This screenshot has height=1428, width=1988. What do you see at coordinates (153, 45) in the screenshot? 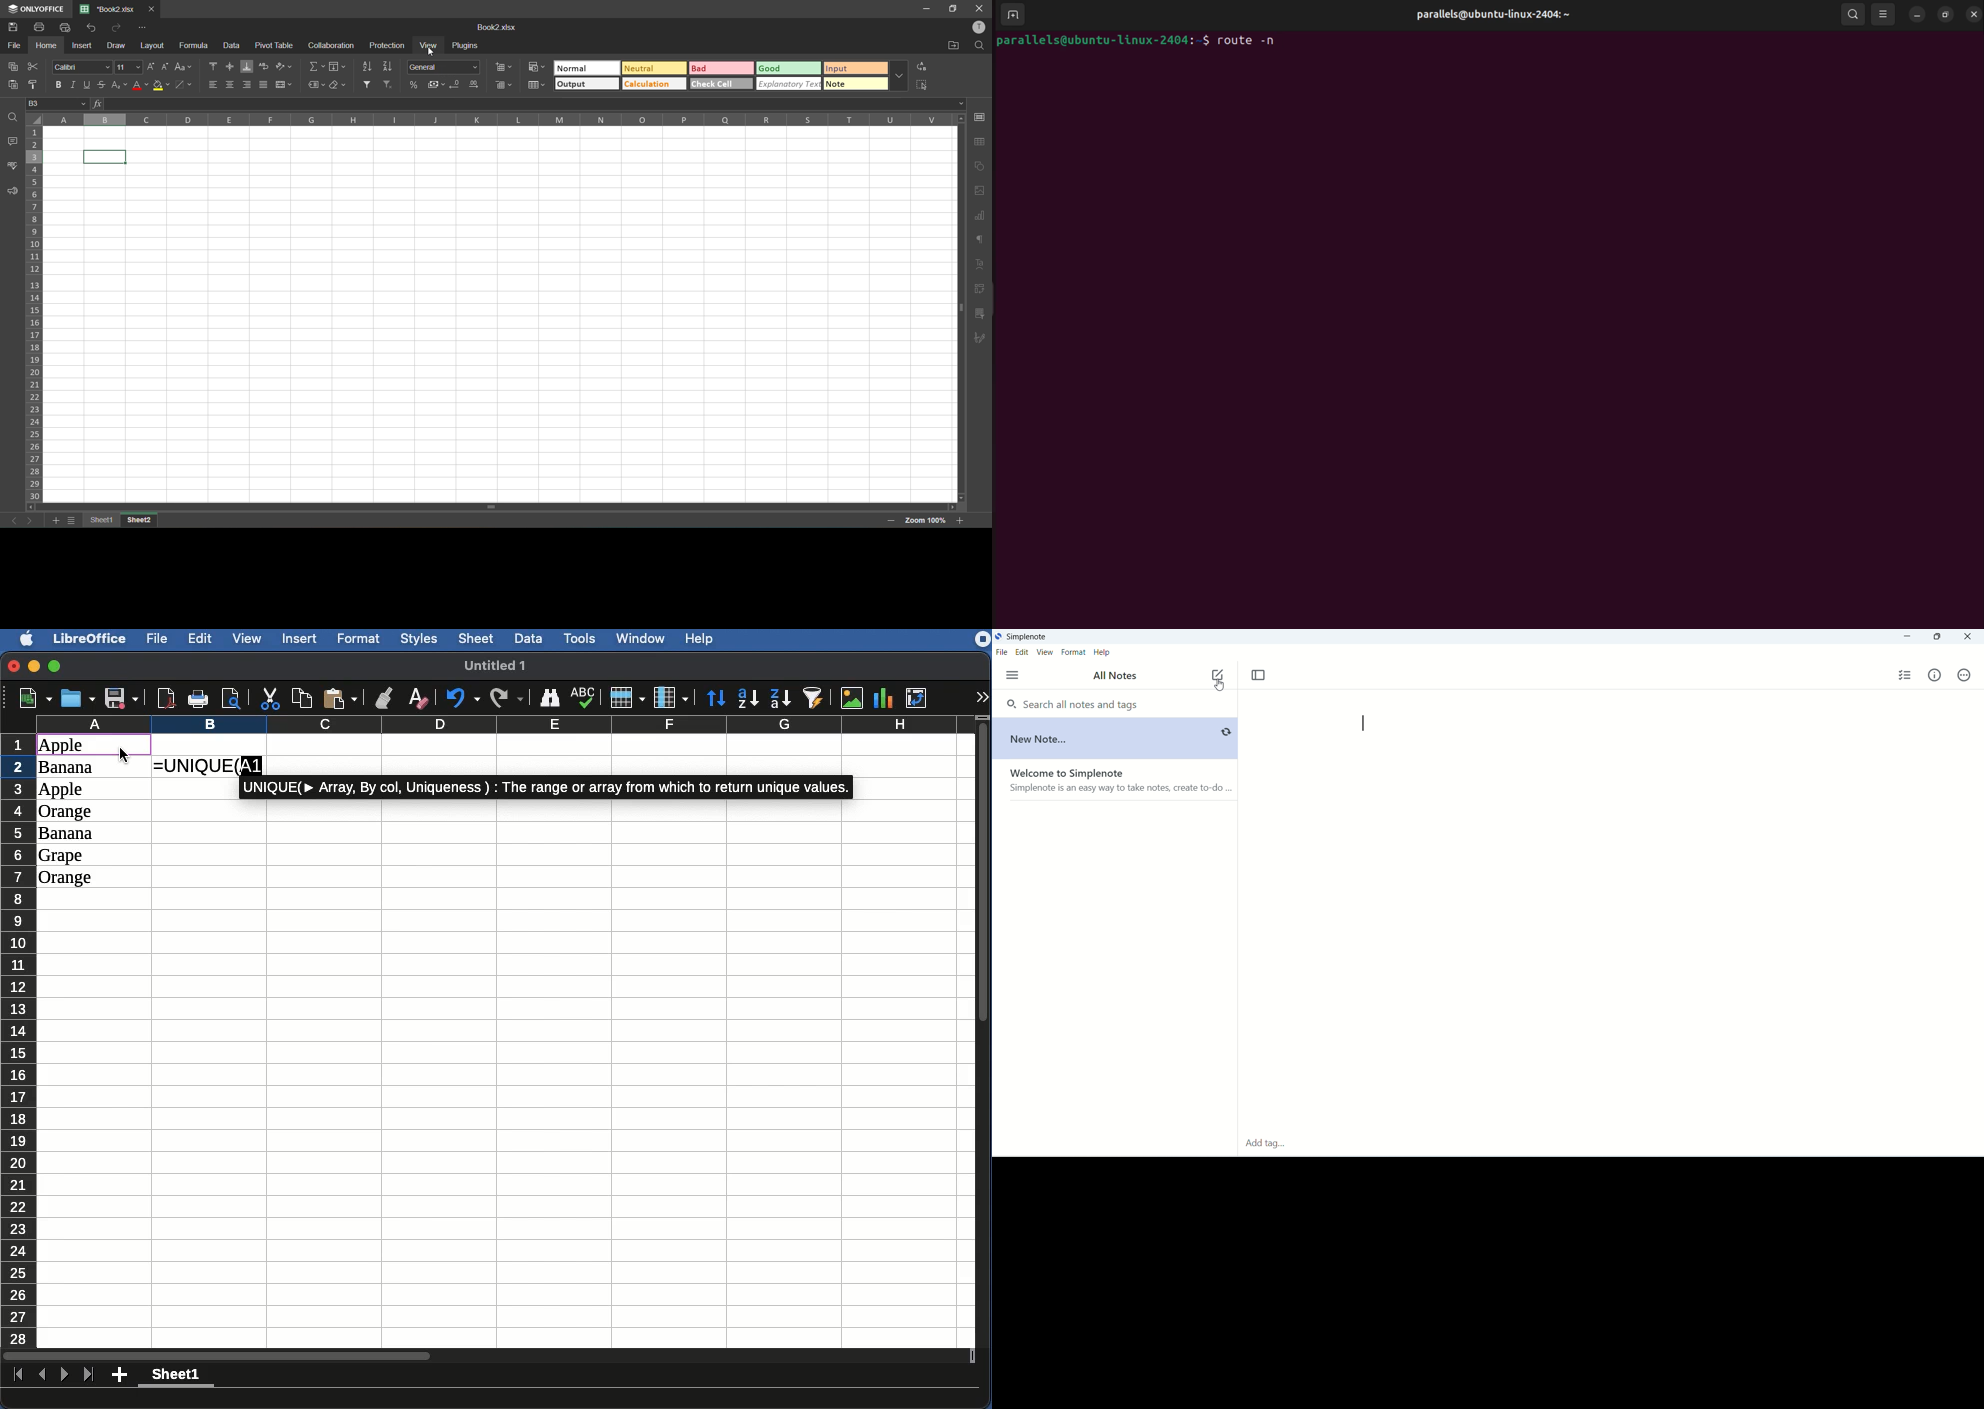
I see `layout` at bounding box center [153, 45].